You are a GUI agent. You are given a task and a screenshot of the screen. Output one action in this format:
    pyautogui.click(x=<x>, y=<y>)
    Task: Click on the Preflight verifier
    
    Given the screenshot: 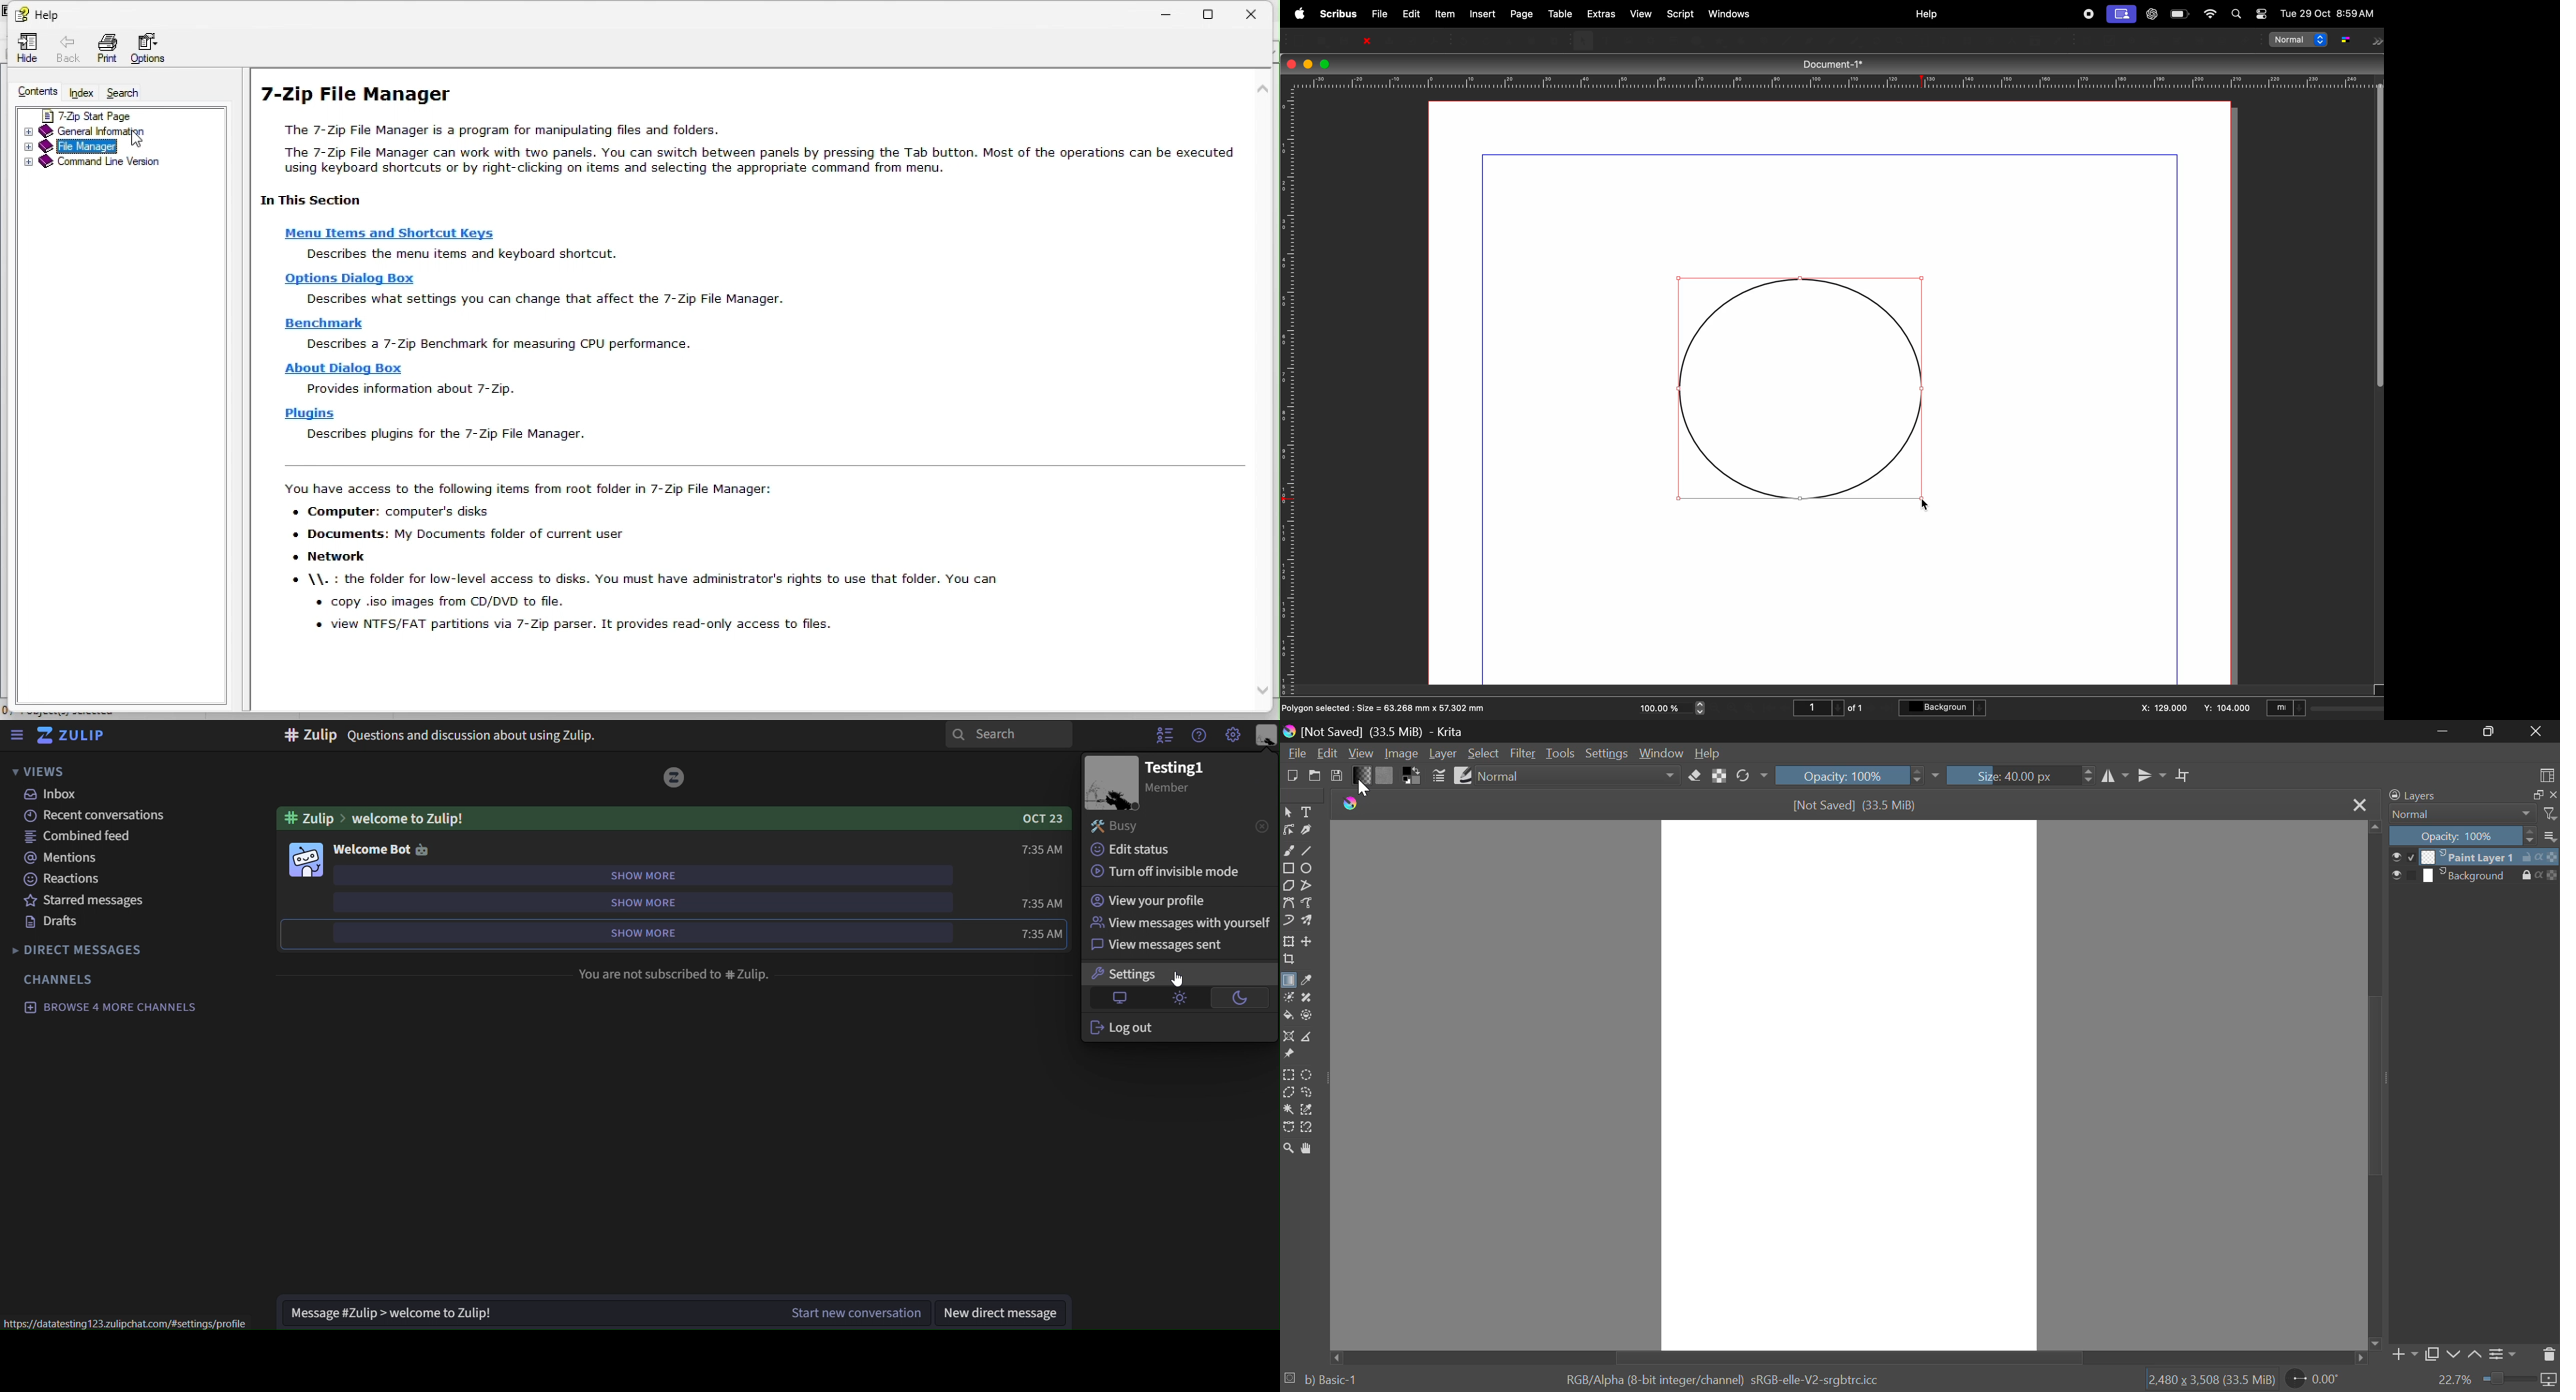 What is the action you would take?
    pyautogui.click(x=1413, y=39)
    